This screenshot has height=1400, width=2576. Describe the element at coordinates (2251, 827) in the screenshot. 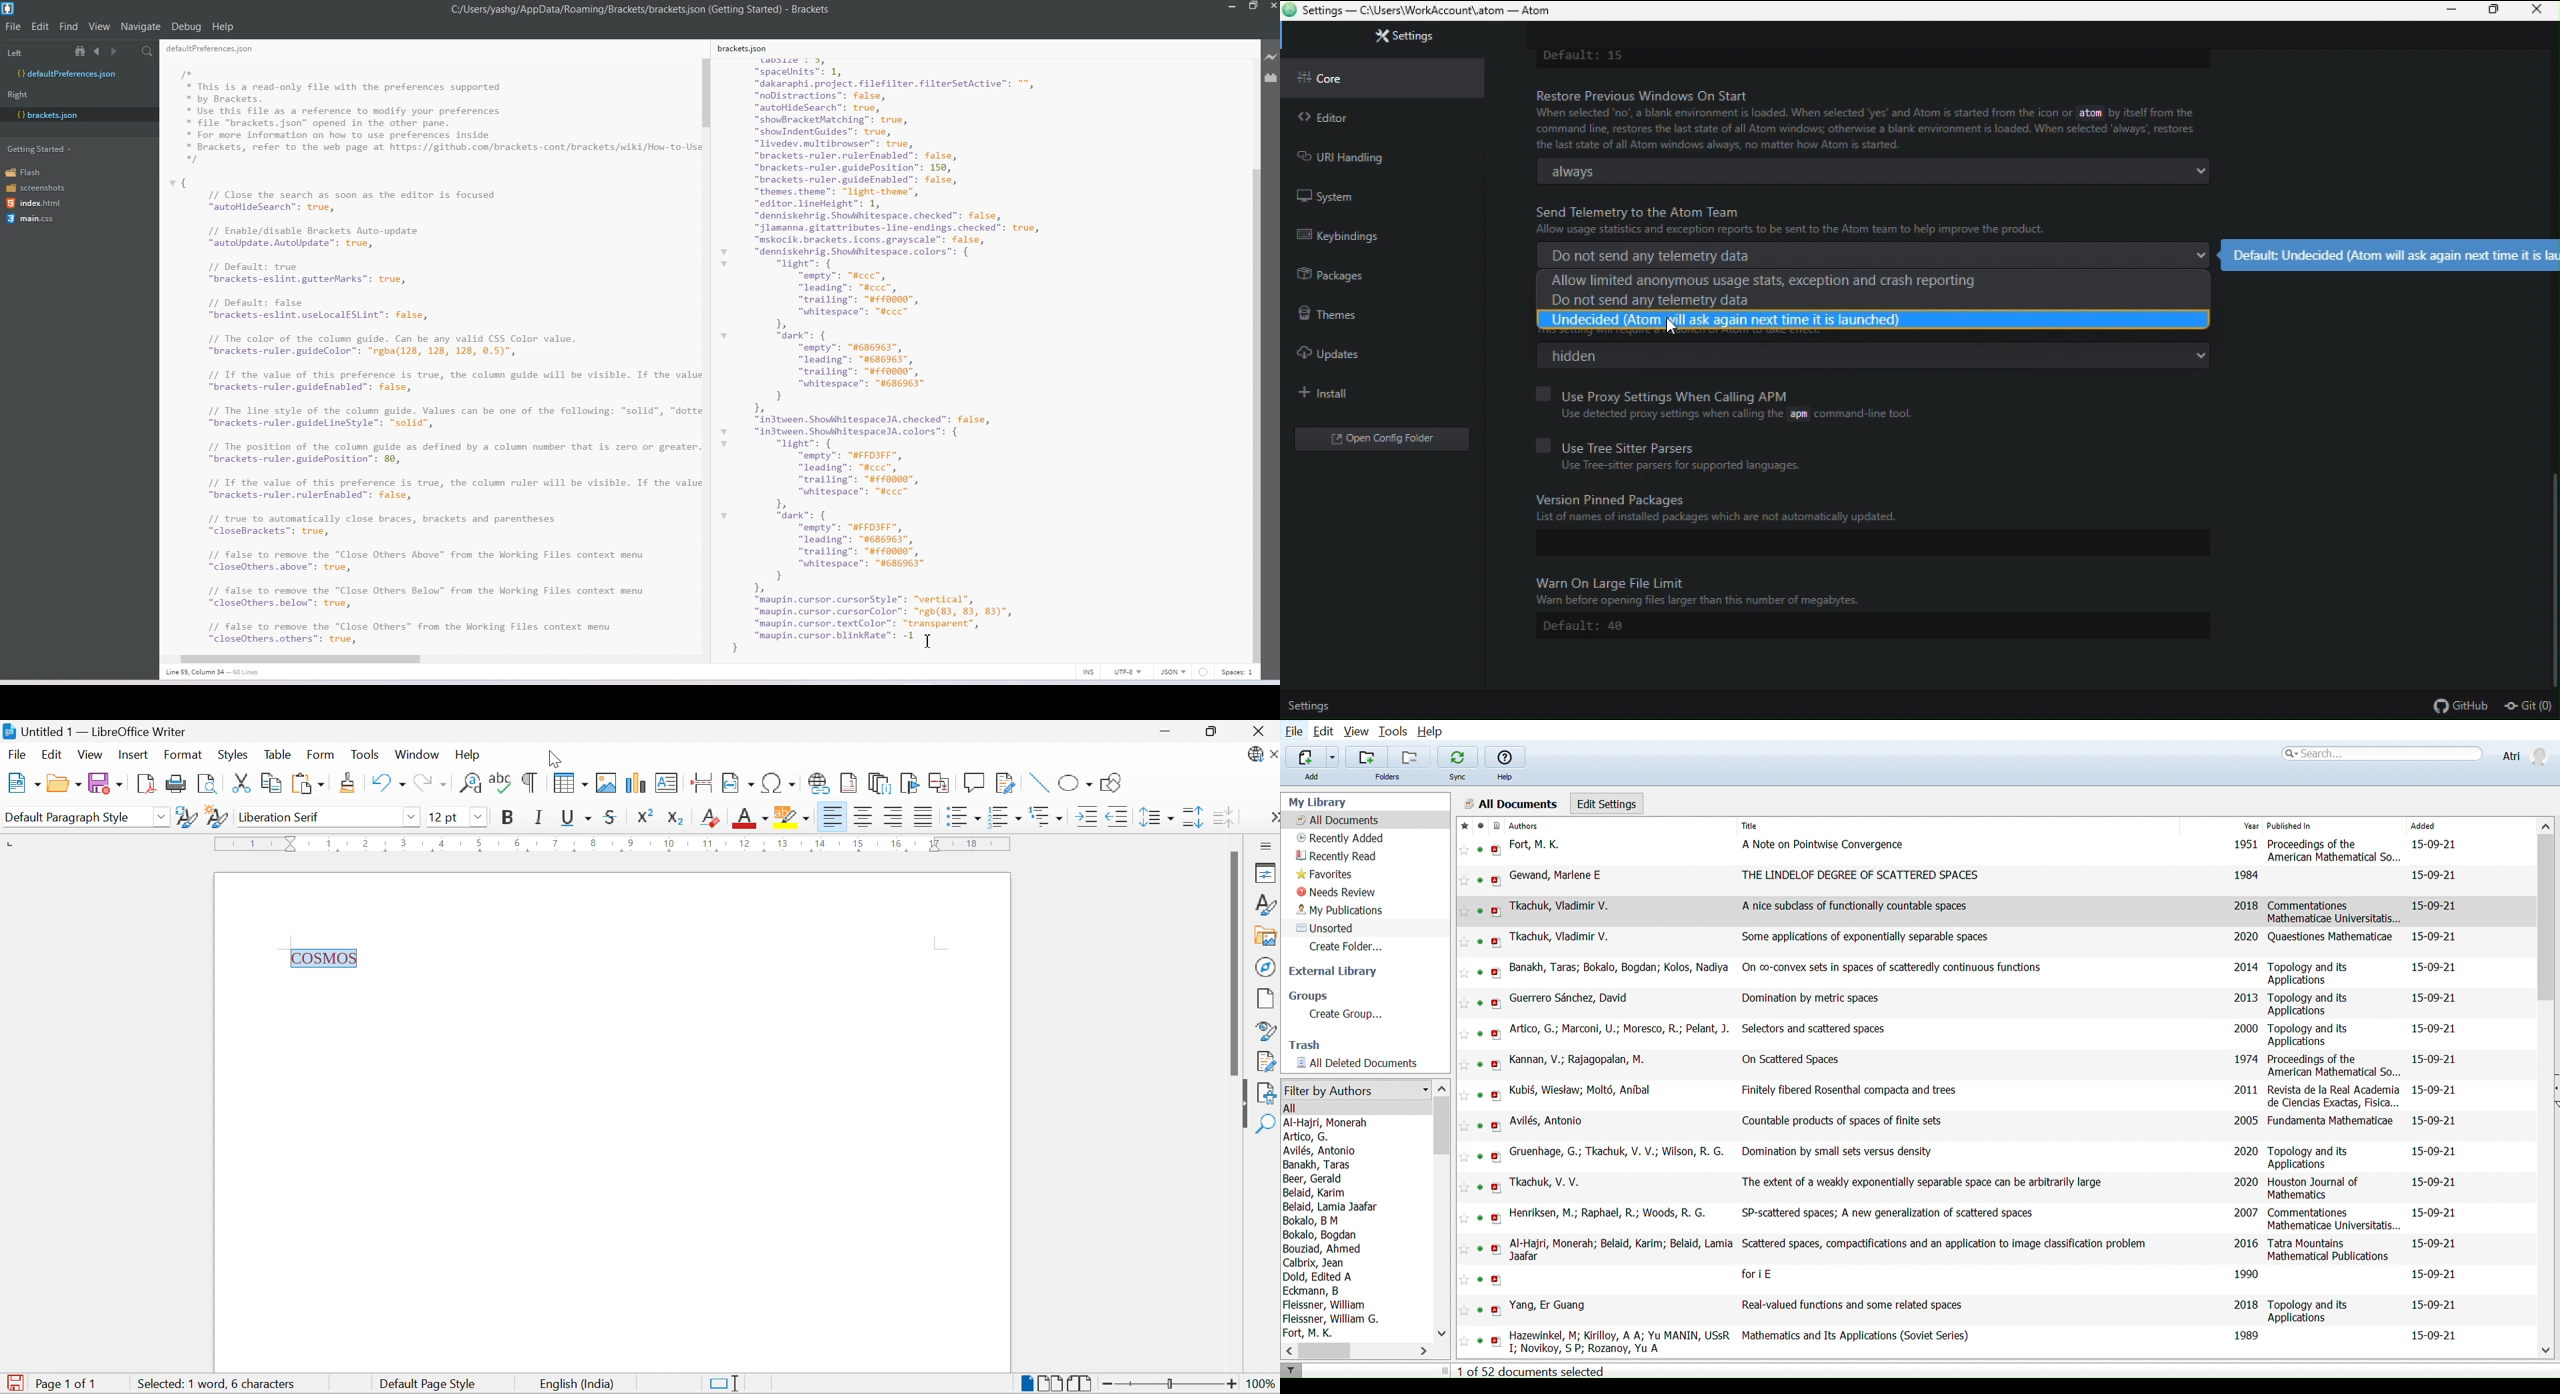

I see `Year` at that location.